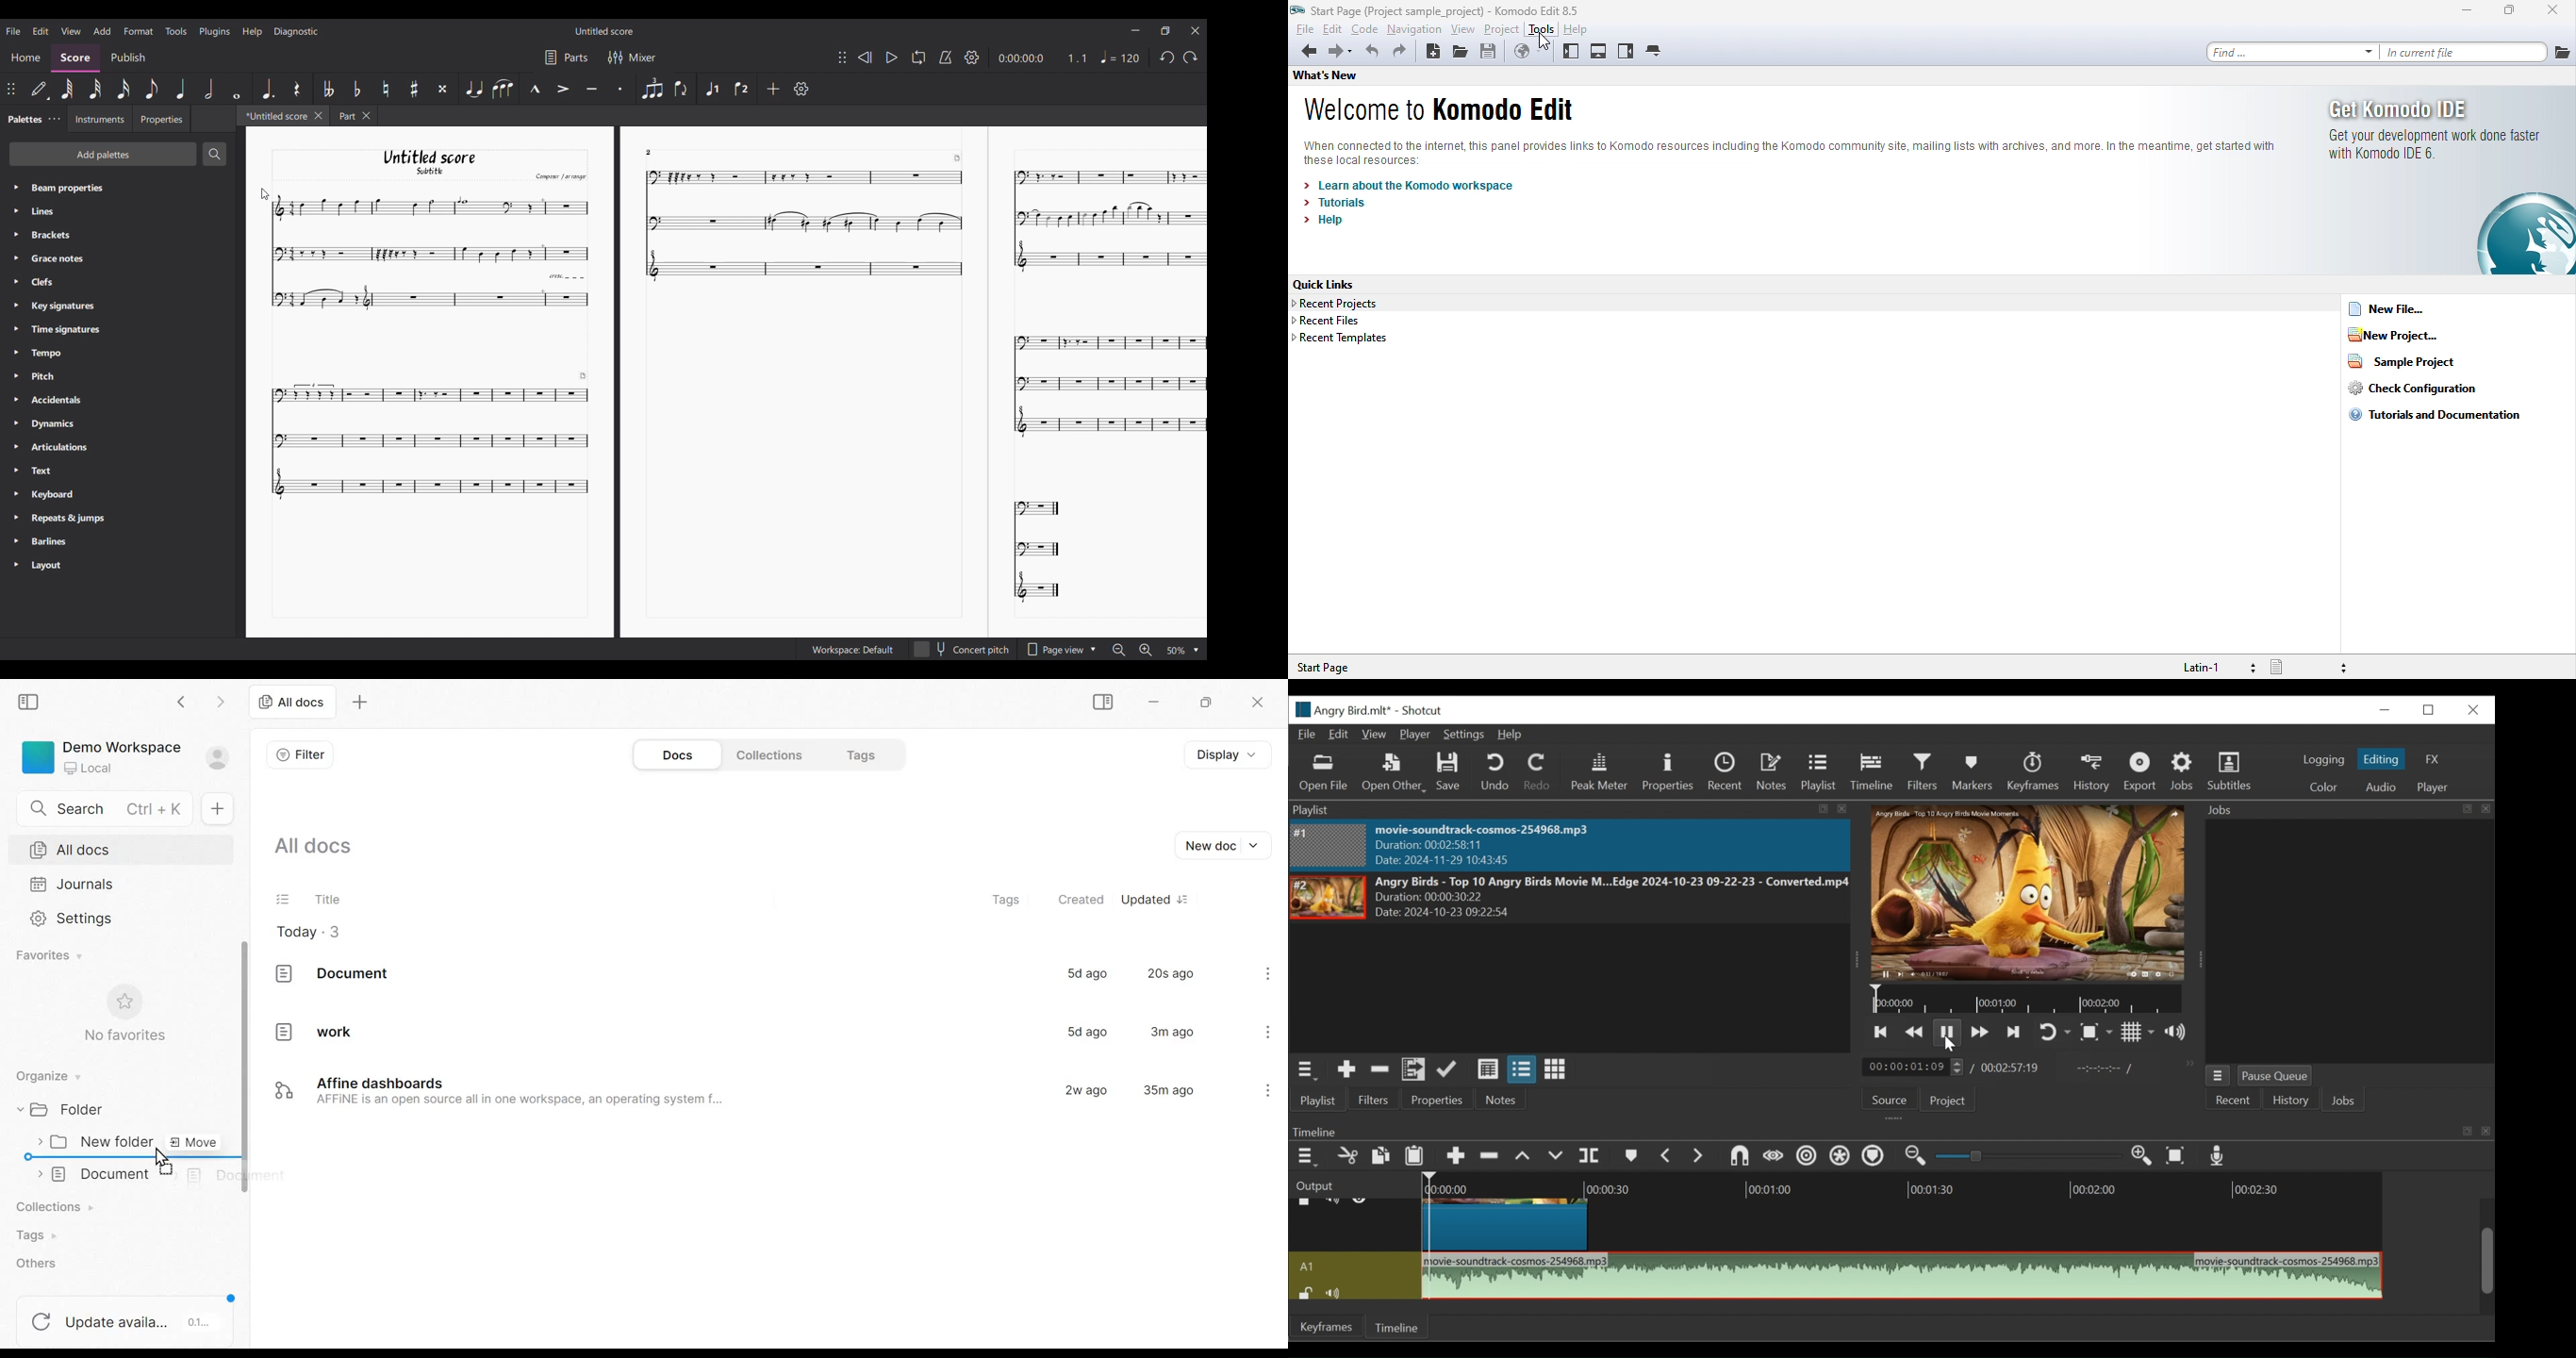  I want to click on Settings, so click(1462, 735).